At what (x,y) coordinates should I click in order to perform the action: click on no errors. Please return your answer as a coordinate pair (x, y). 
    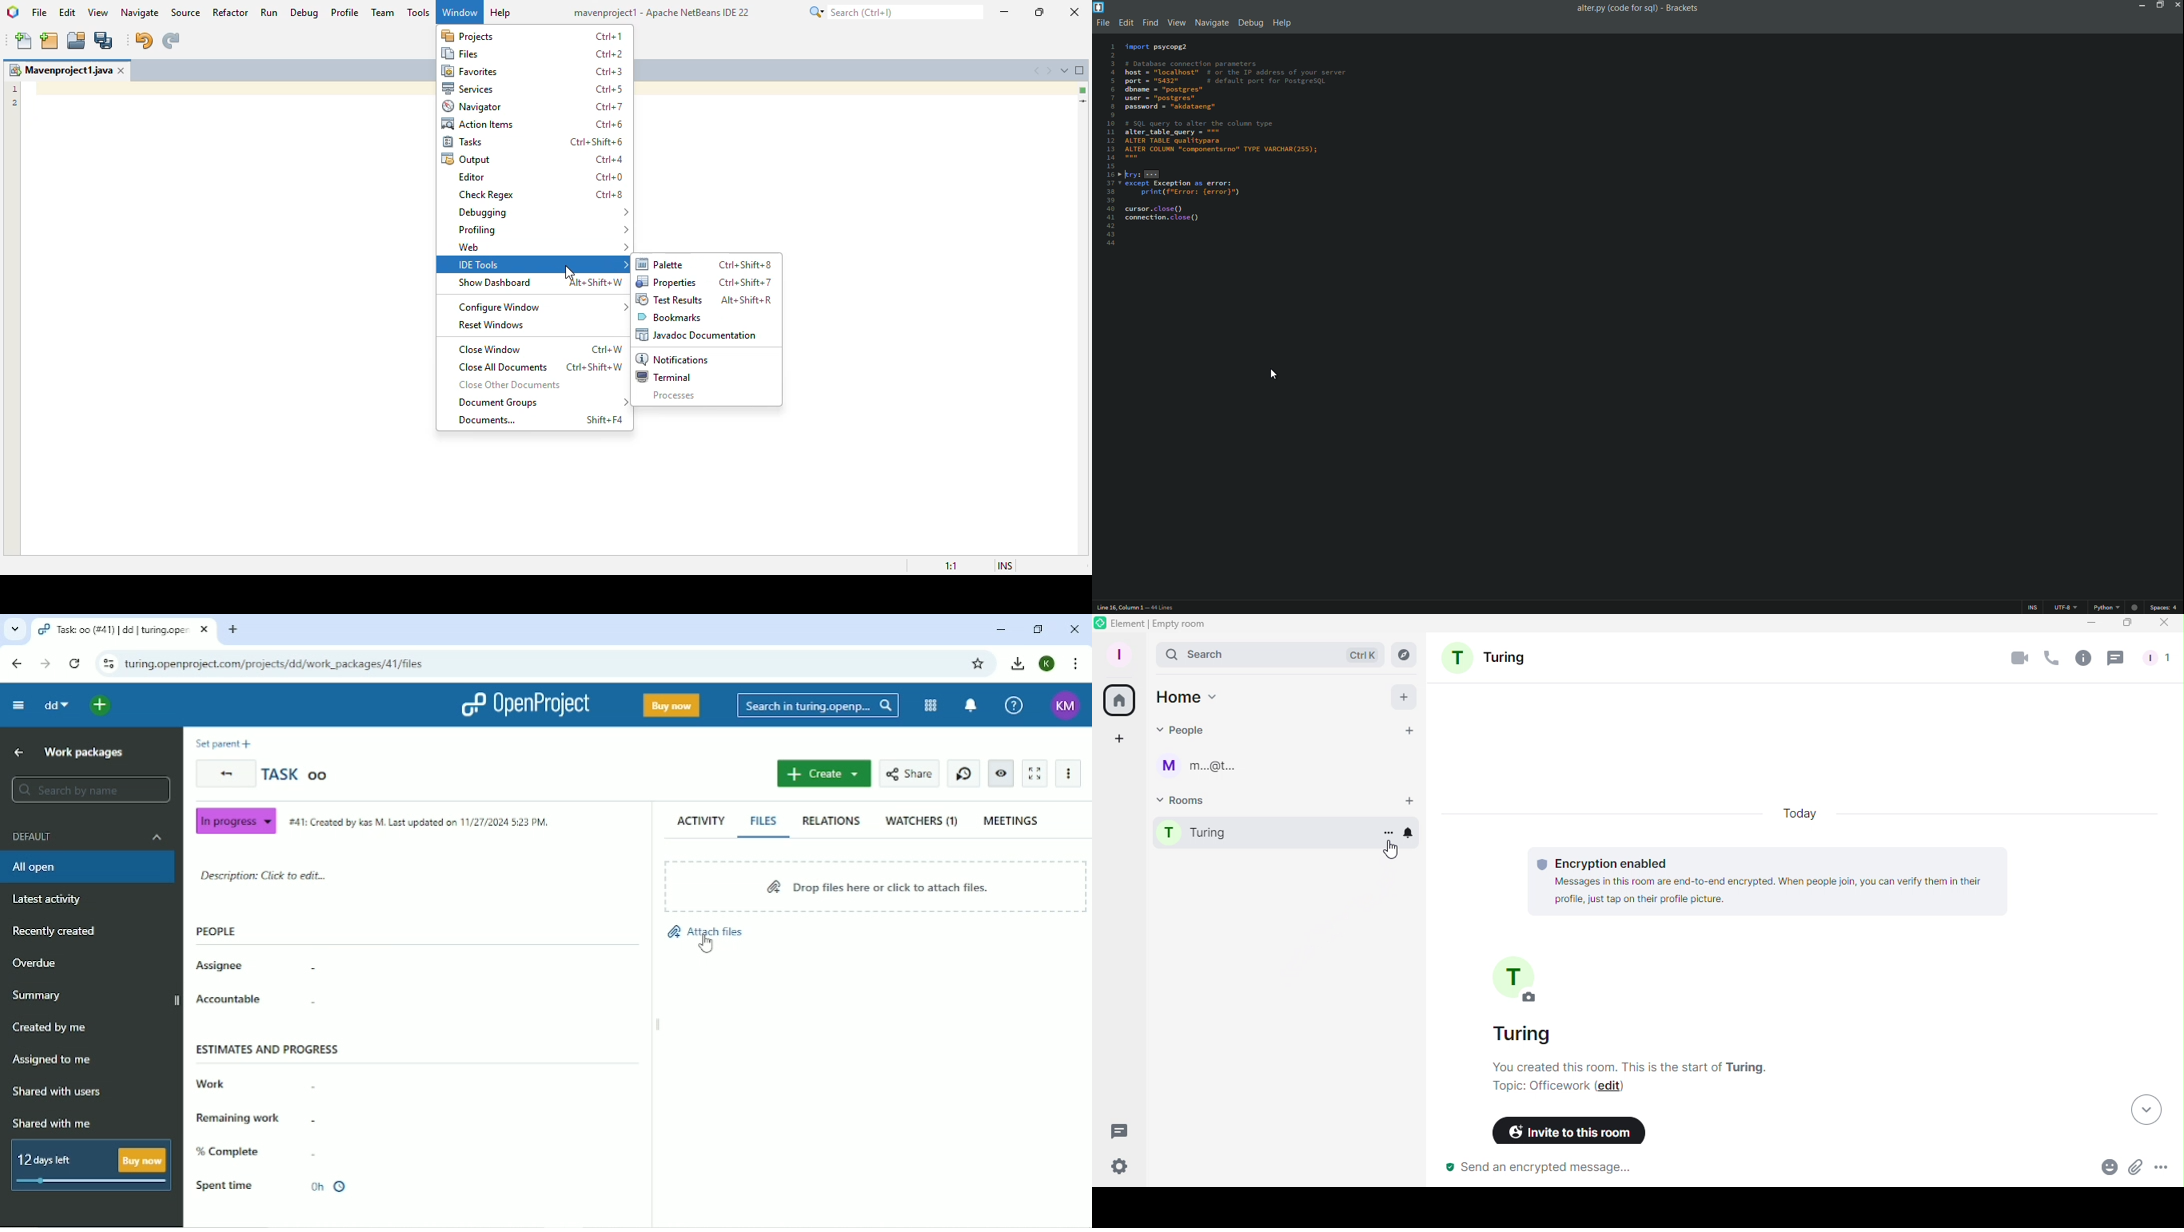
    Looking at the image, I should click on (1083, 90).